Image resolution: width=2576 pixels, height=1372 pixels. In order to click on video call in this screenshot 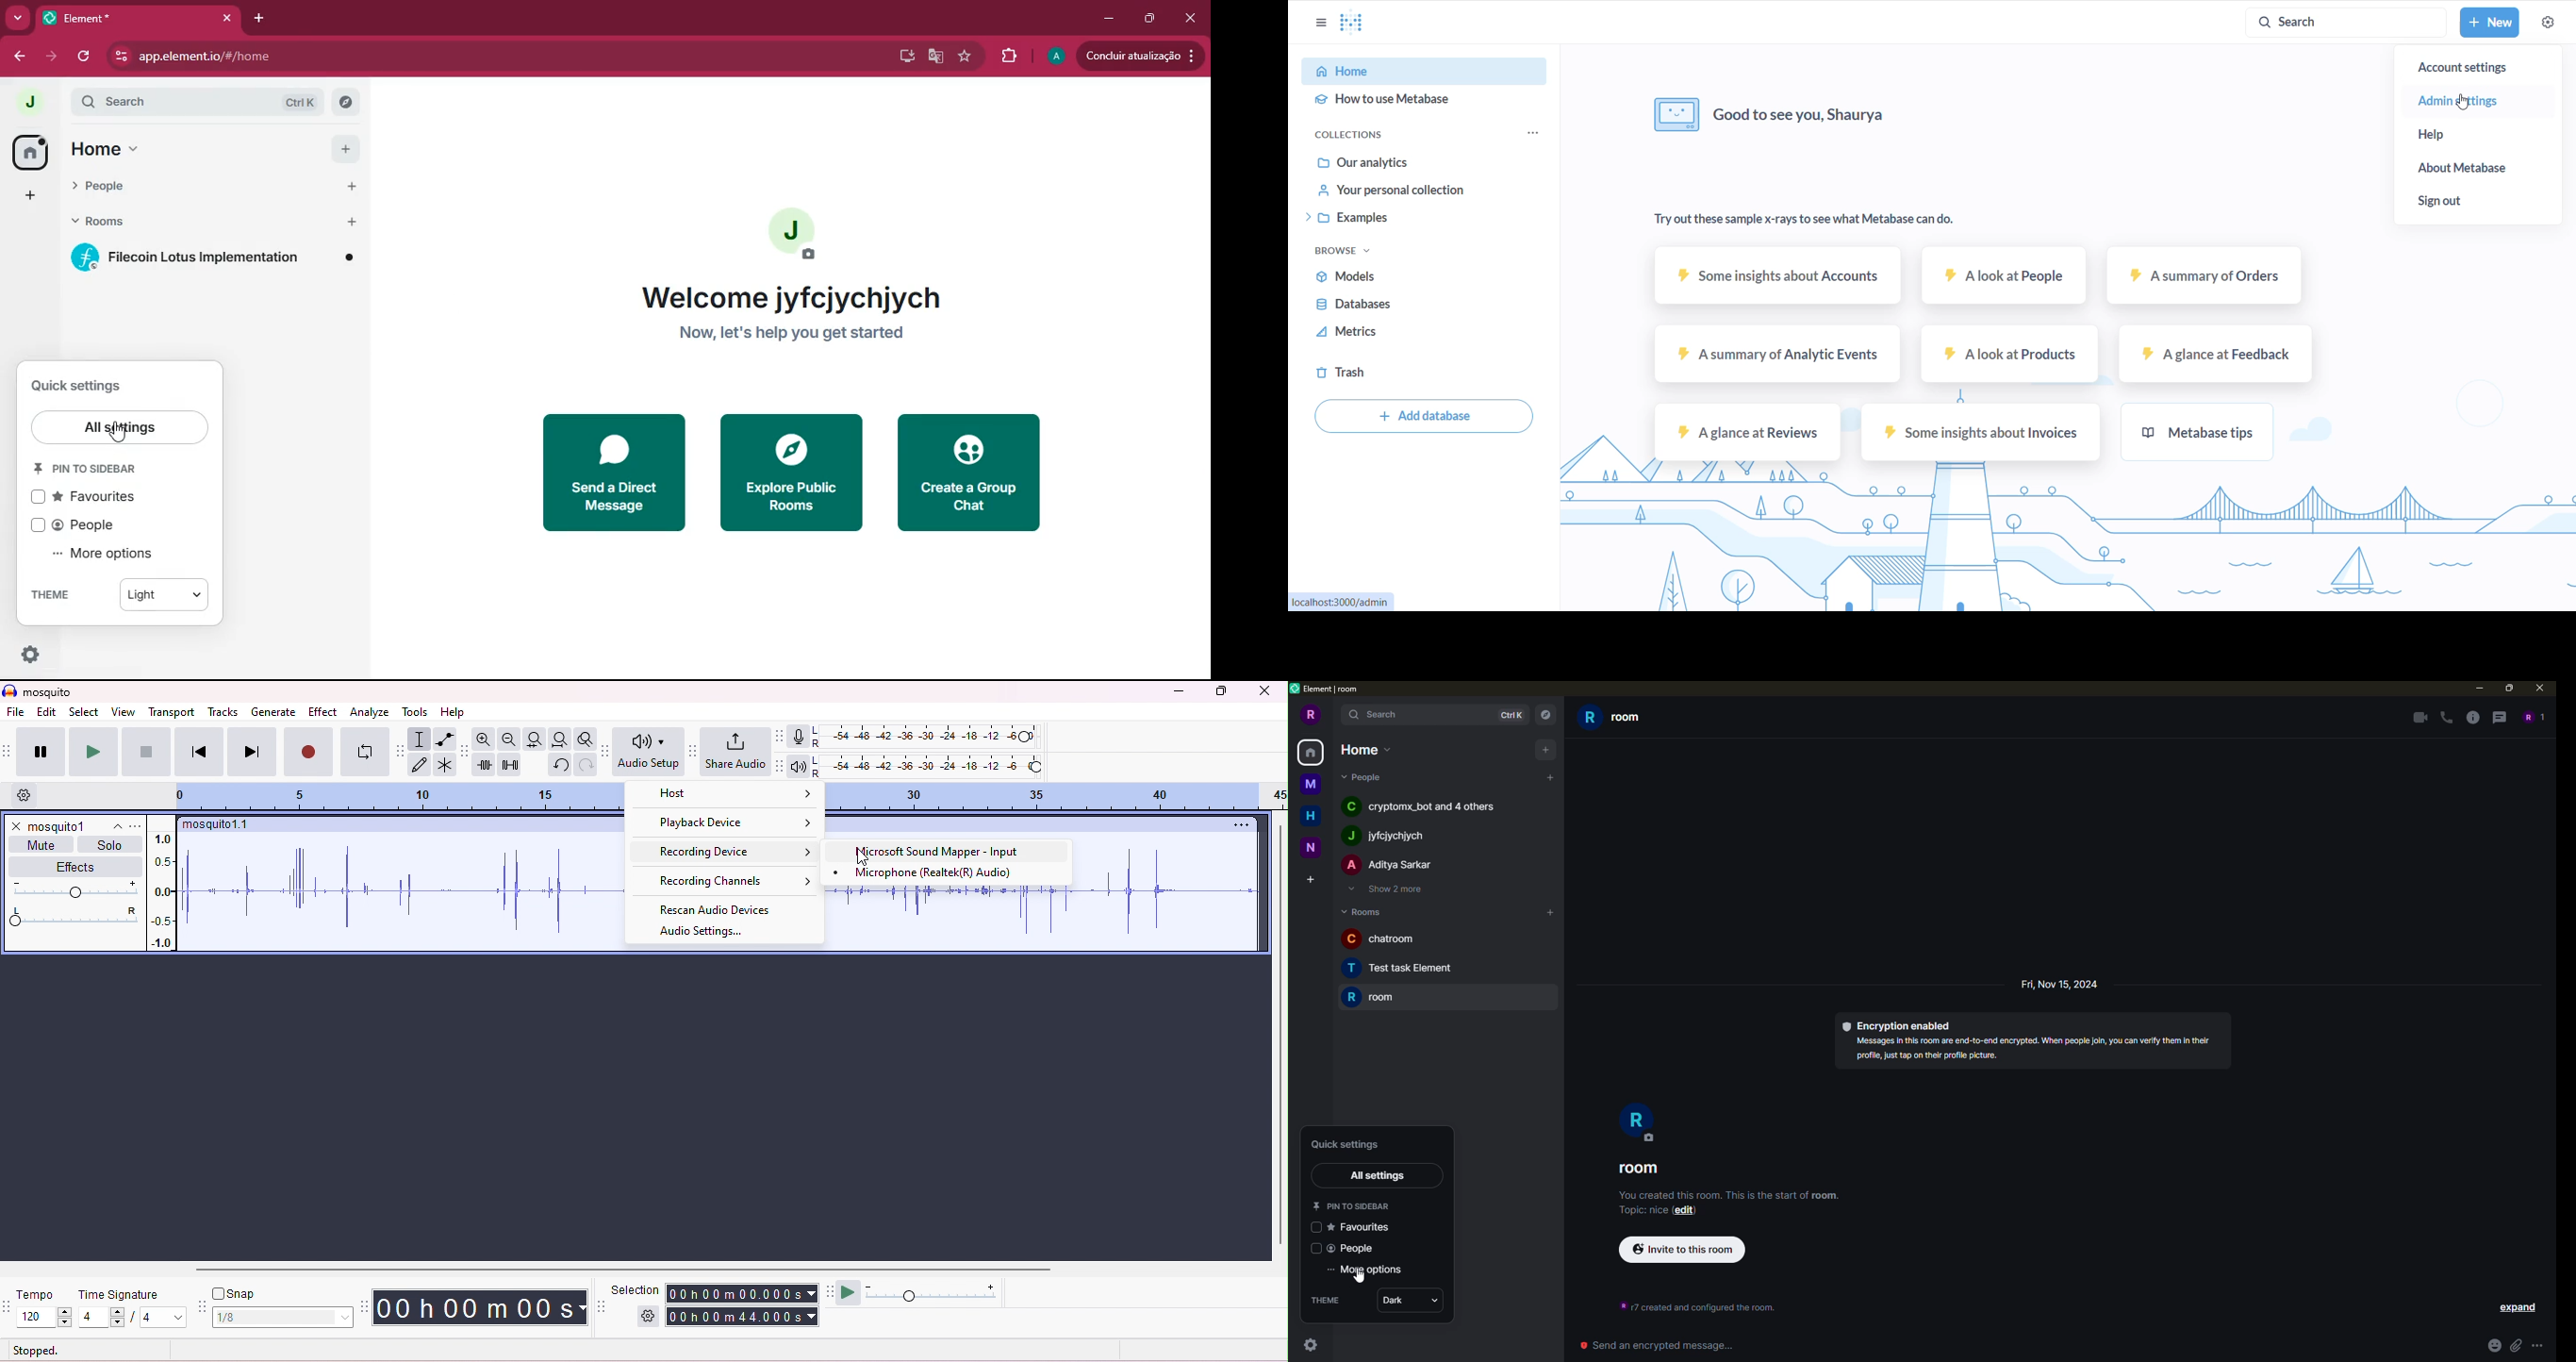, I will do `click(2419, 717)`.